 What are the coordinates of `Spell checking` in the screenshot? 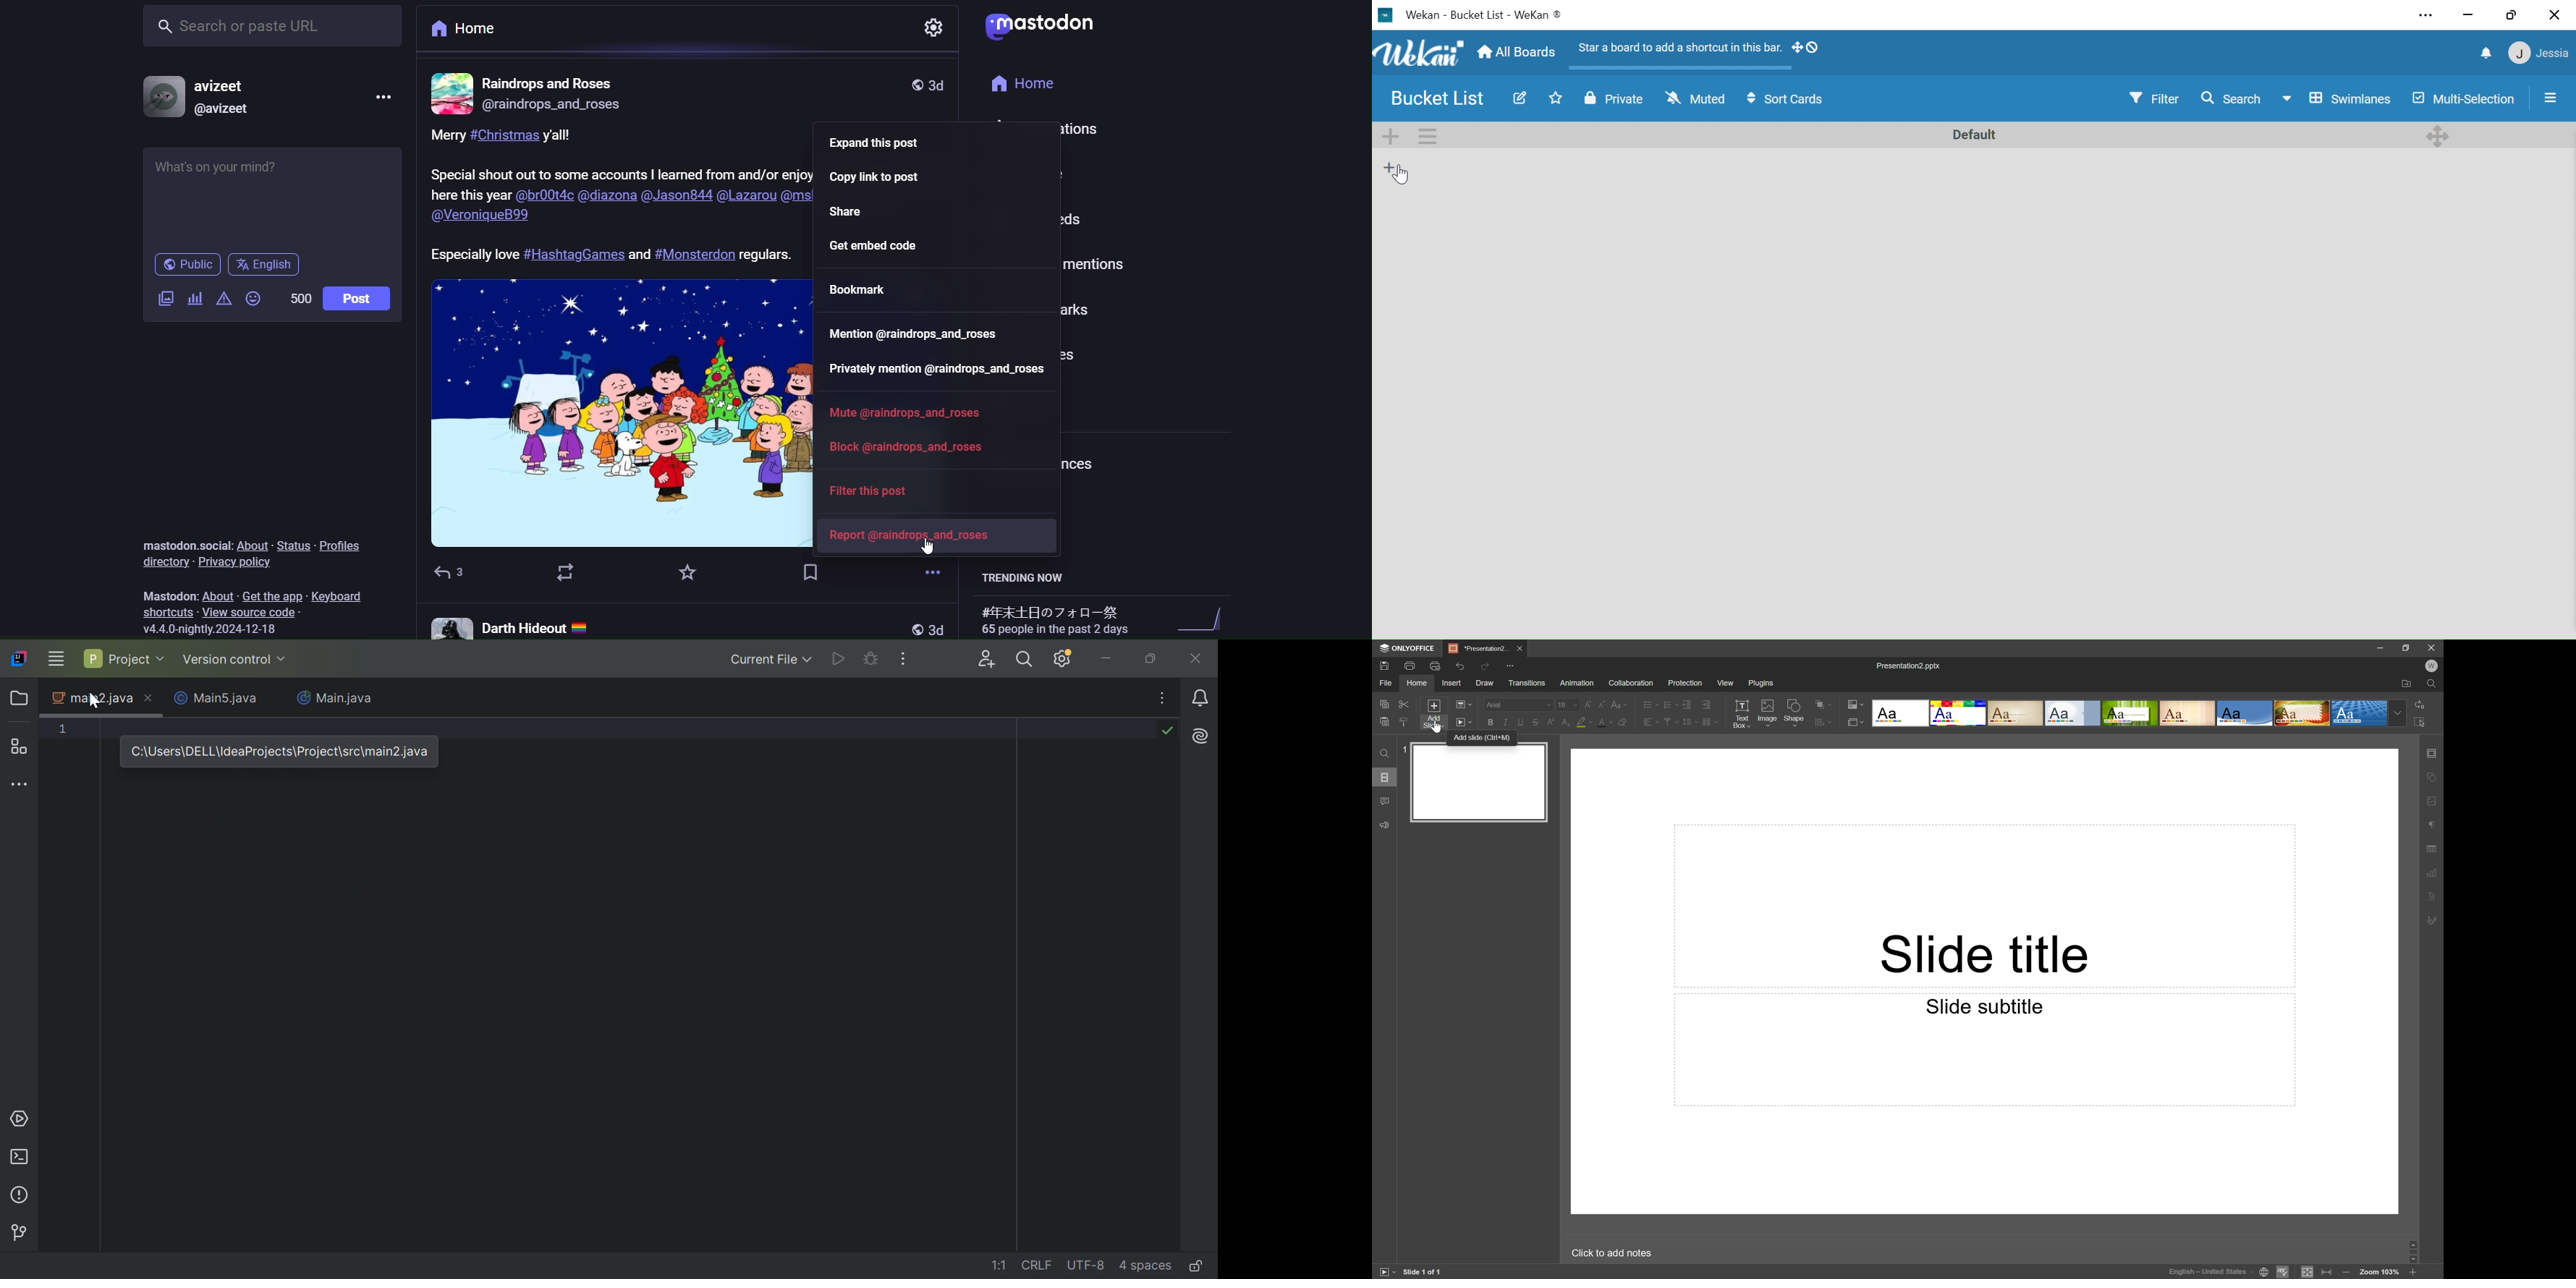 It's located at (2284, 1272).